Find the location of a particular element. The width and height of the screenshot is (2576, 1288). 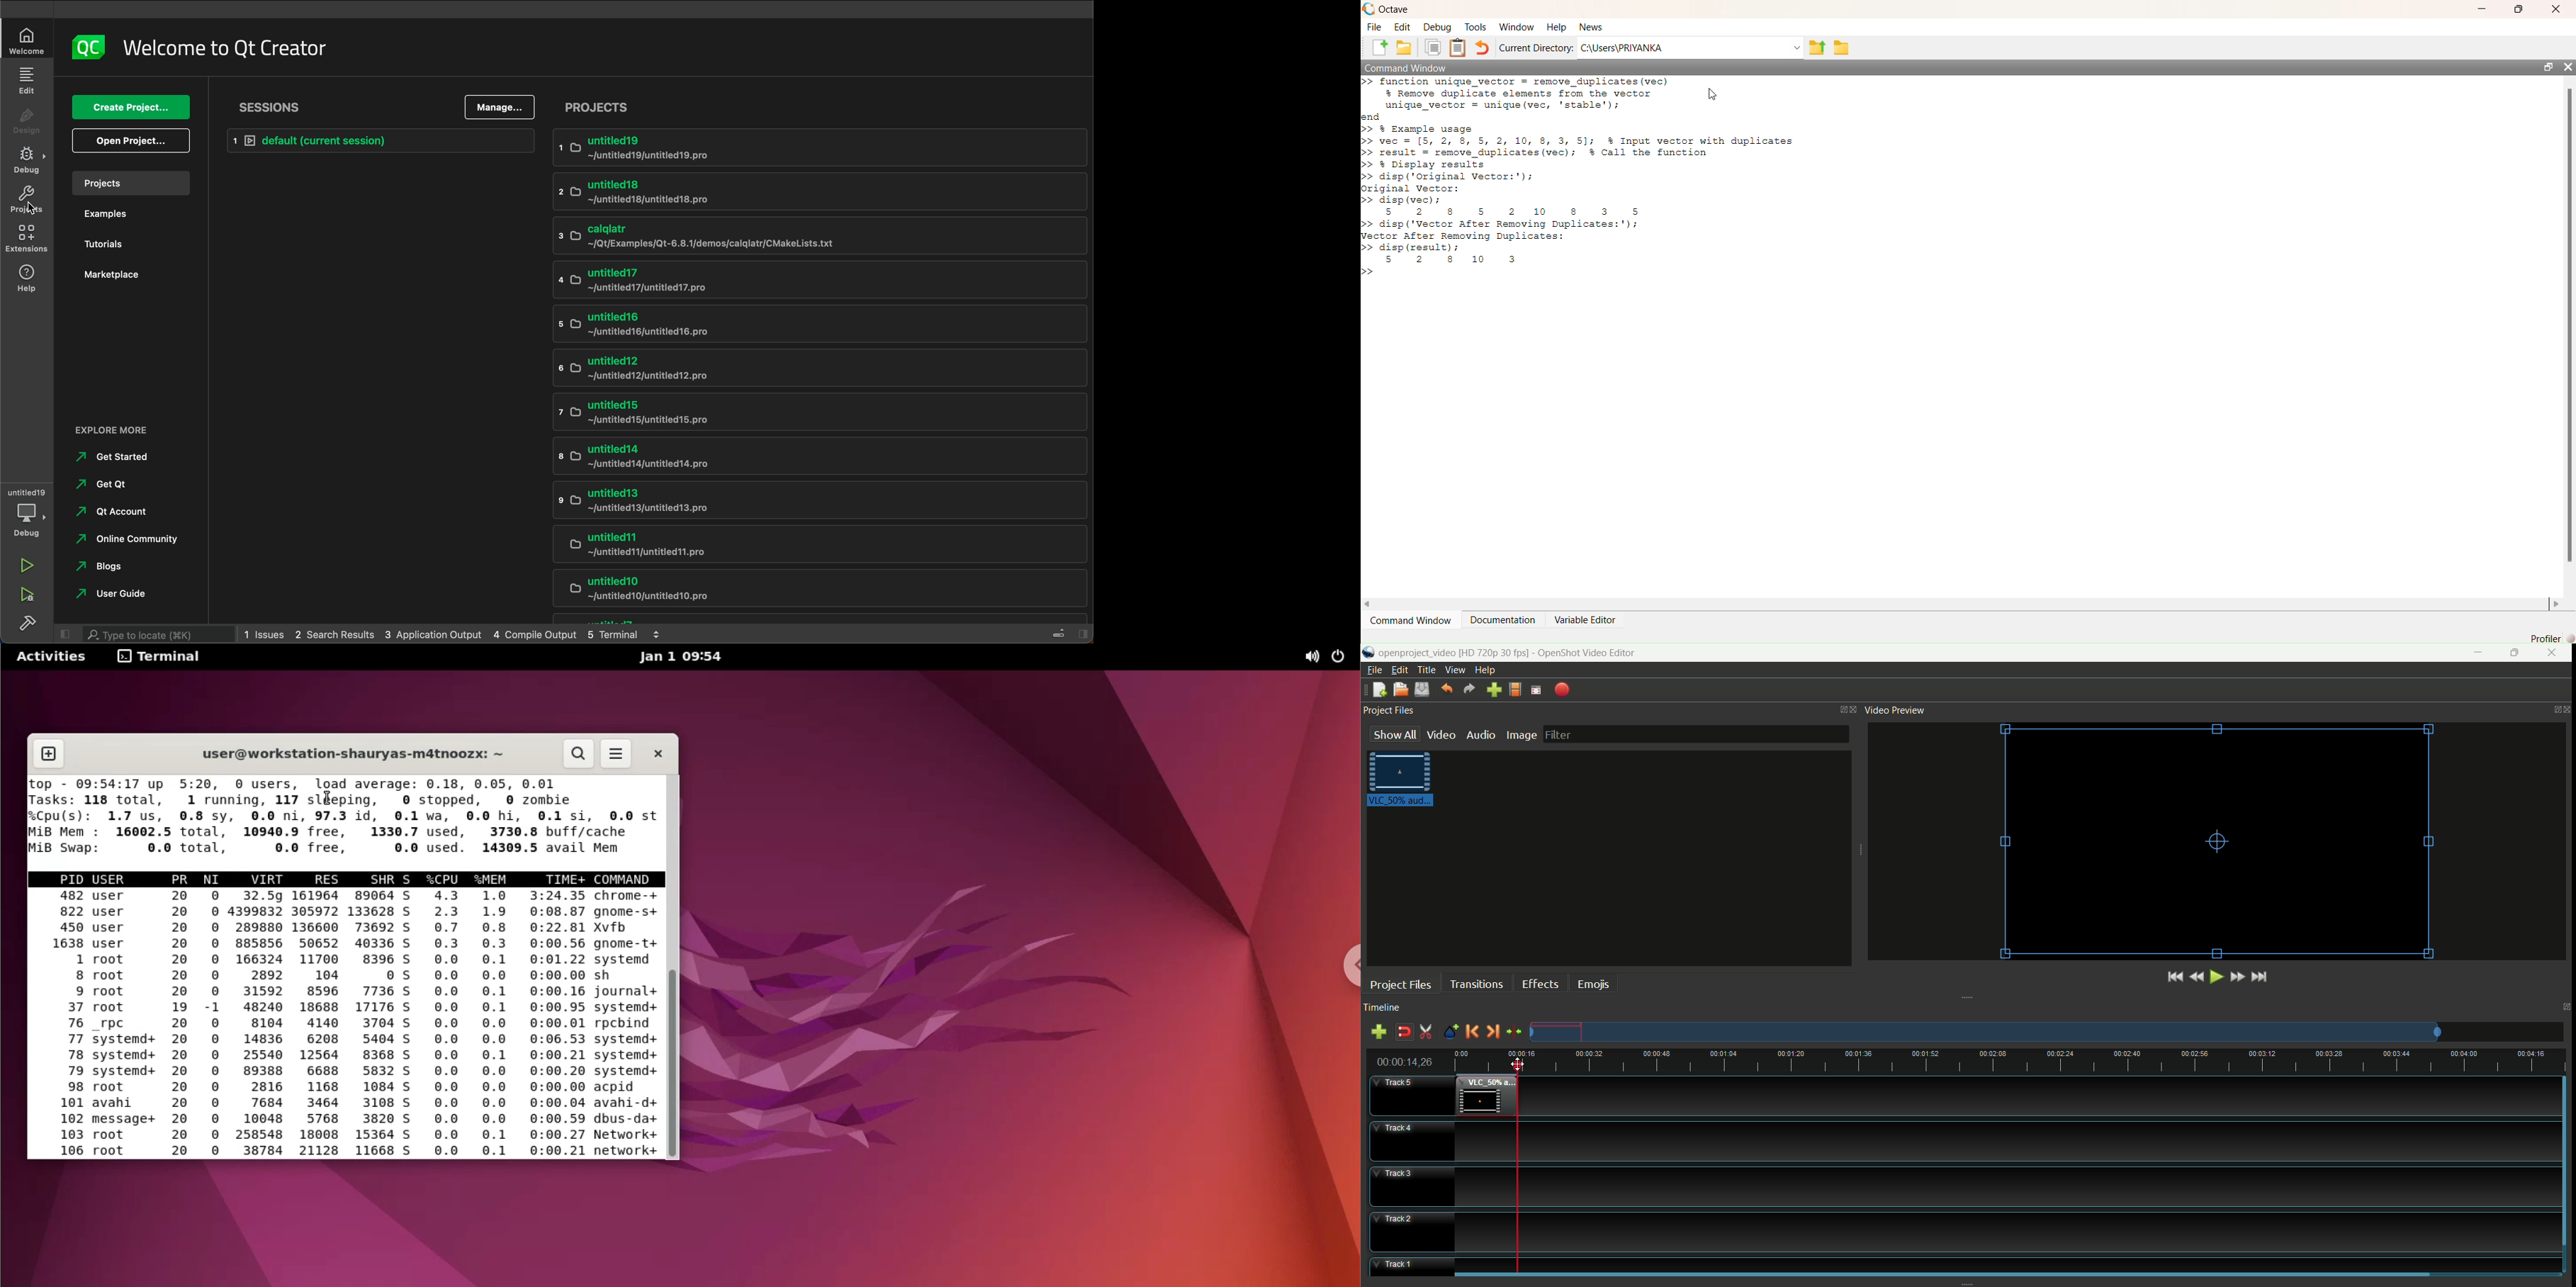

Default  is located at coordinates (380, 140).